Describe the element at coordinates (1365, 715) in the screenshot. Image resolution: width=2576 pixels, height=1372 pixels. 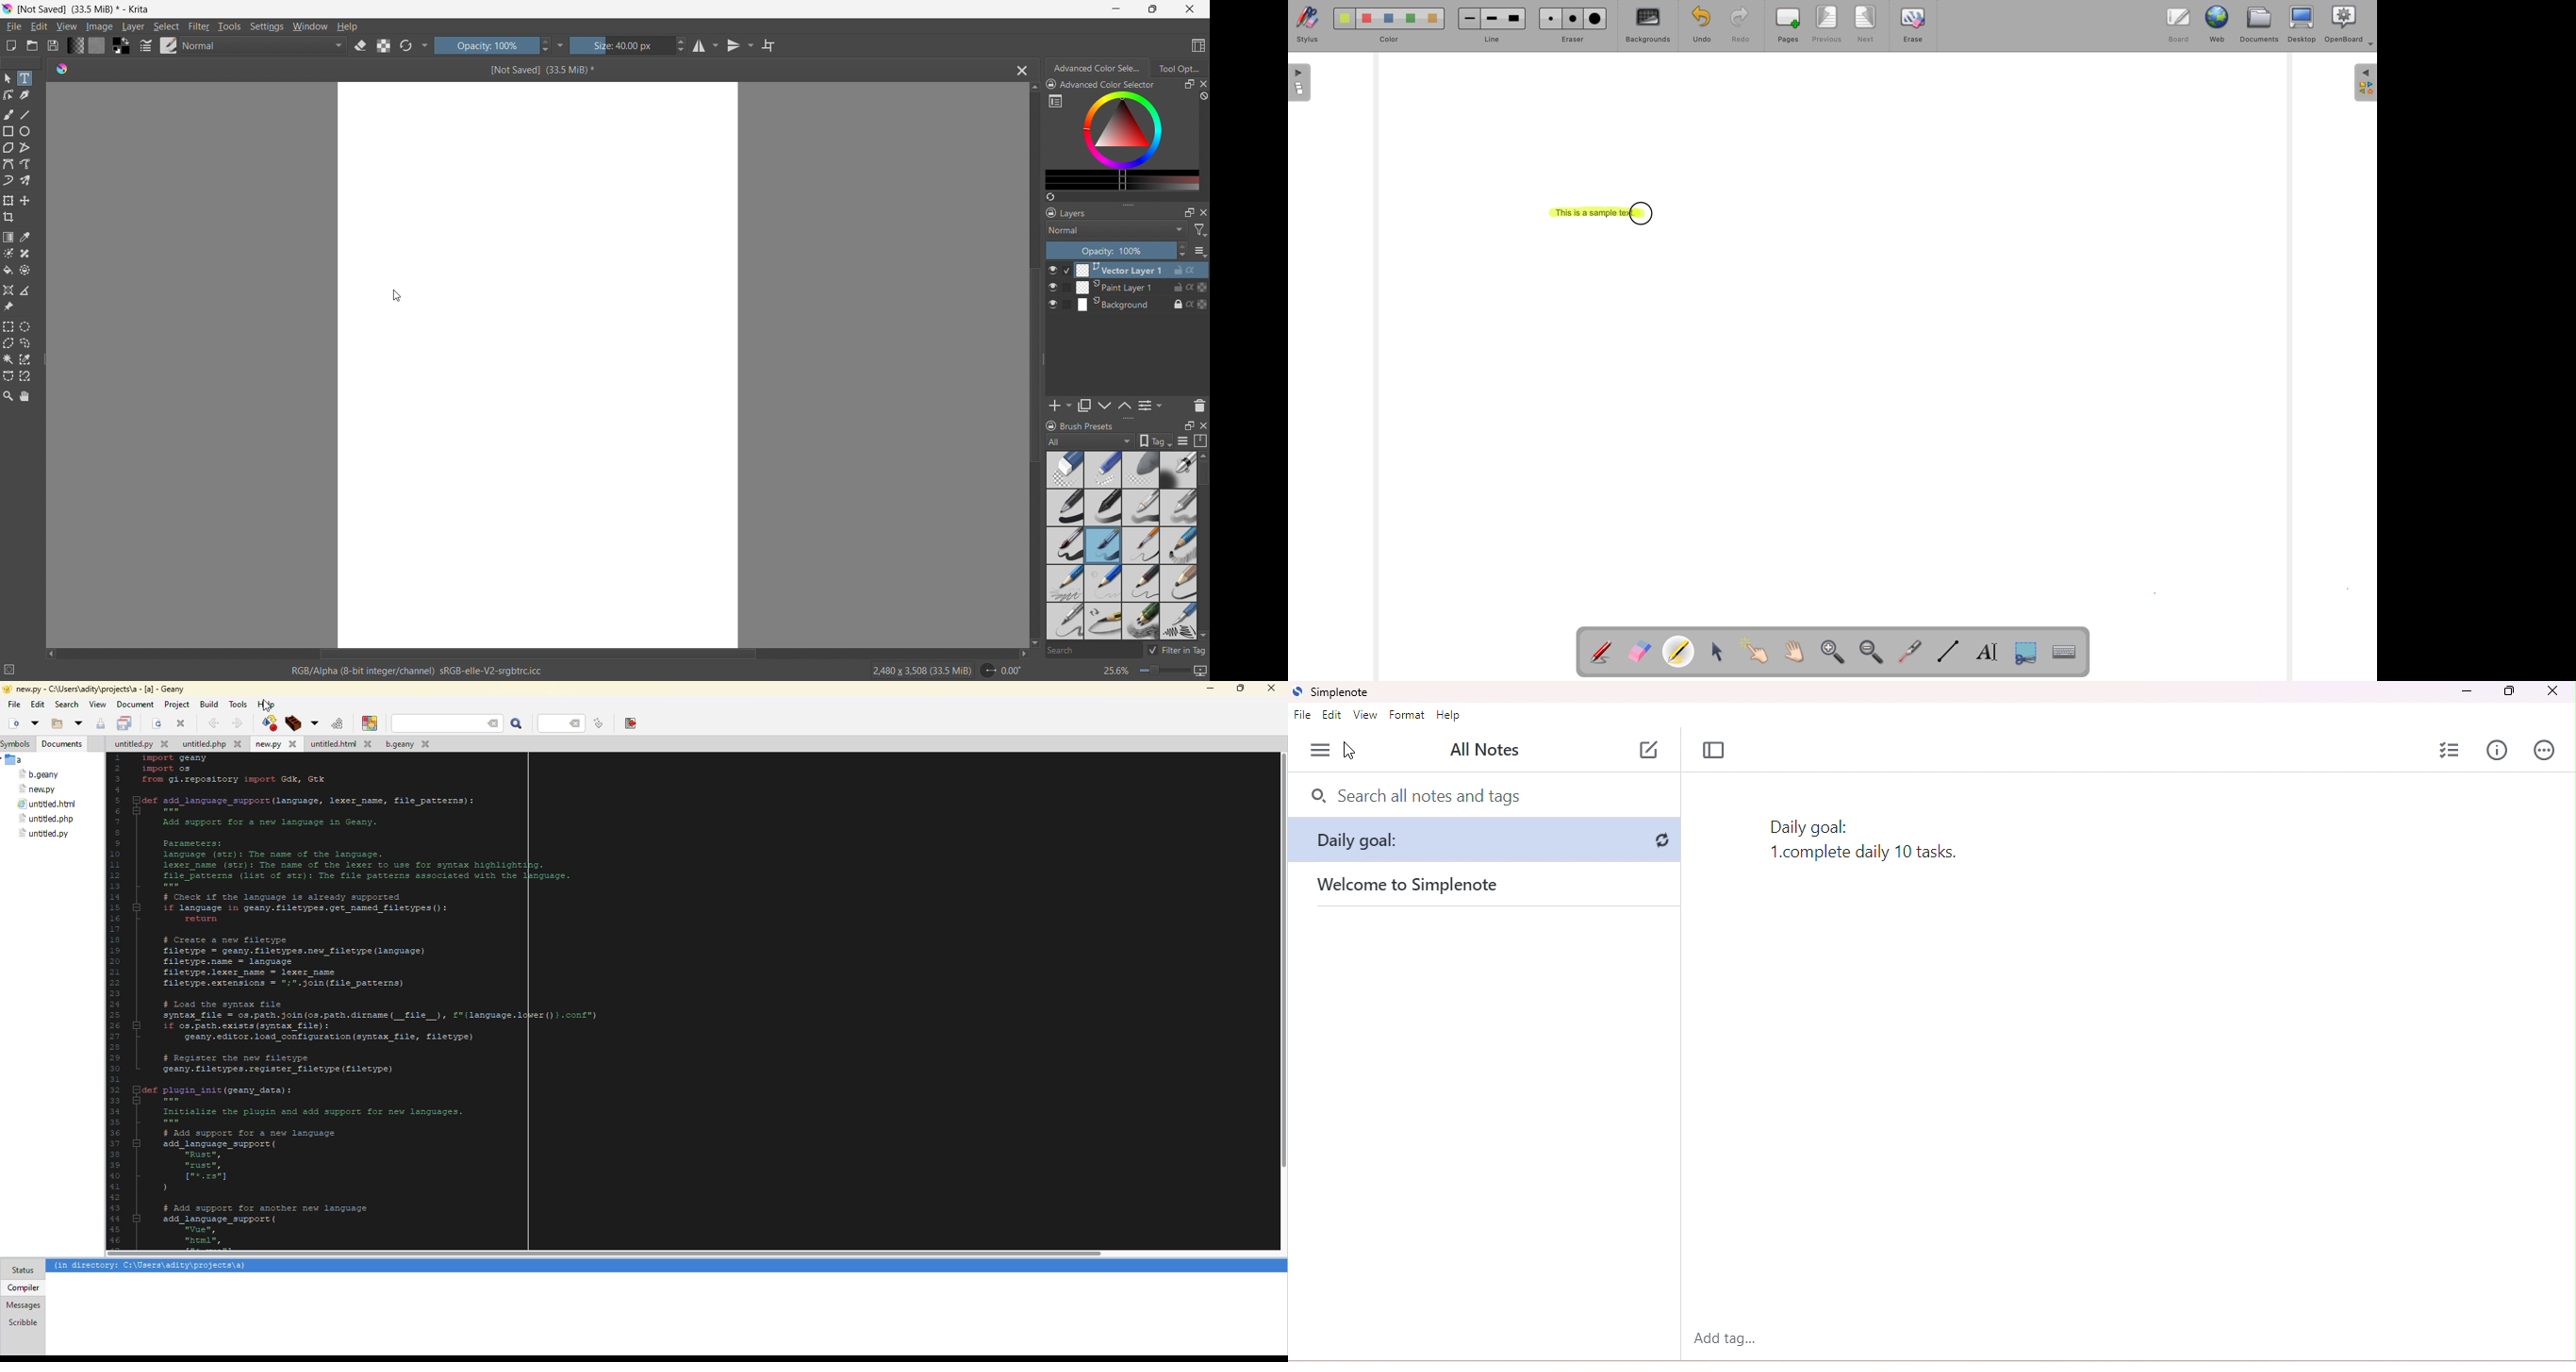
I see `view` at that location.